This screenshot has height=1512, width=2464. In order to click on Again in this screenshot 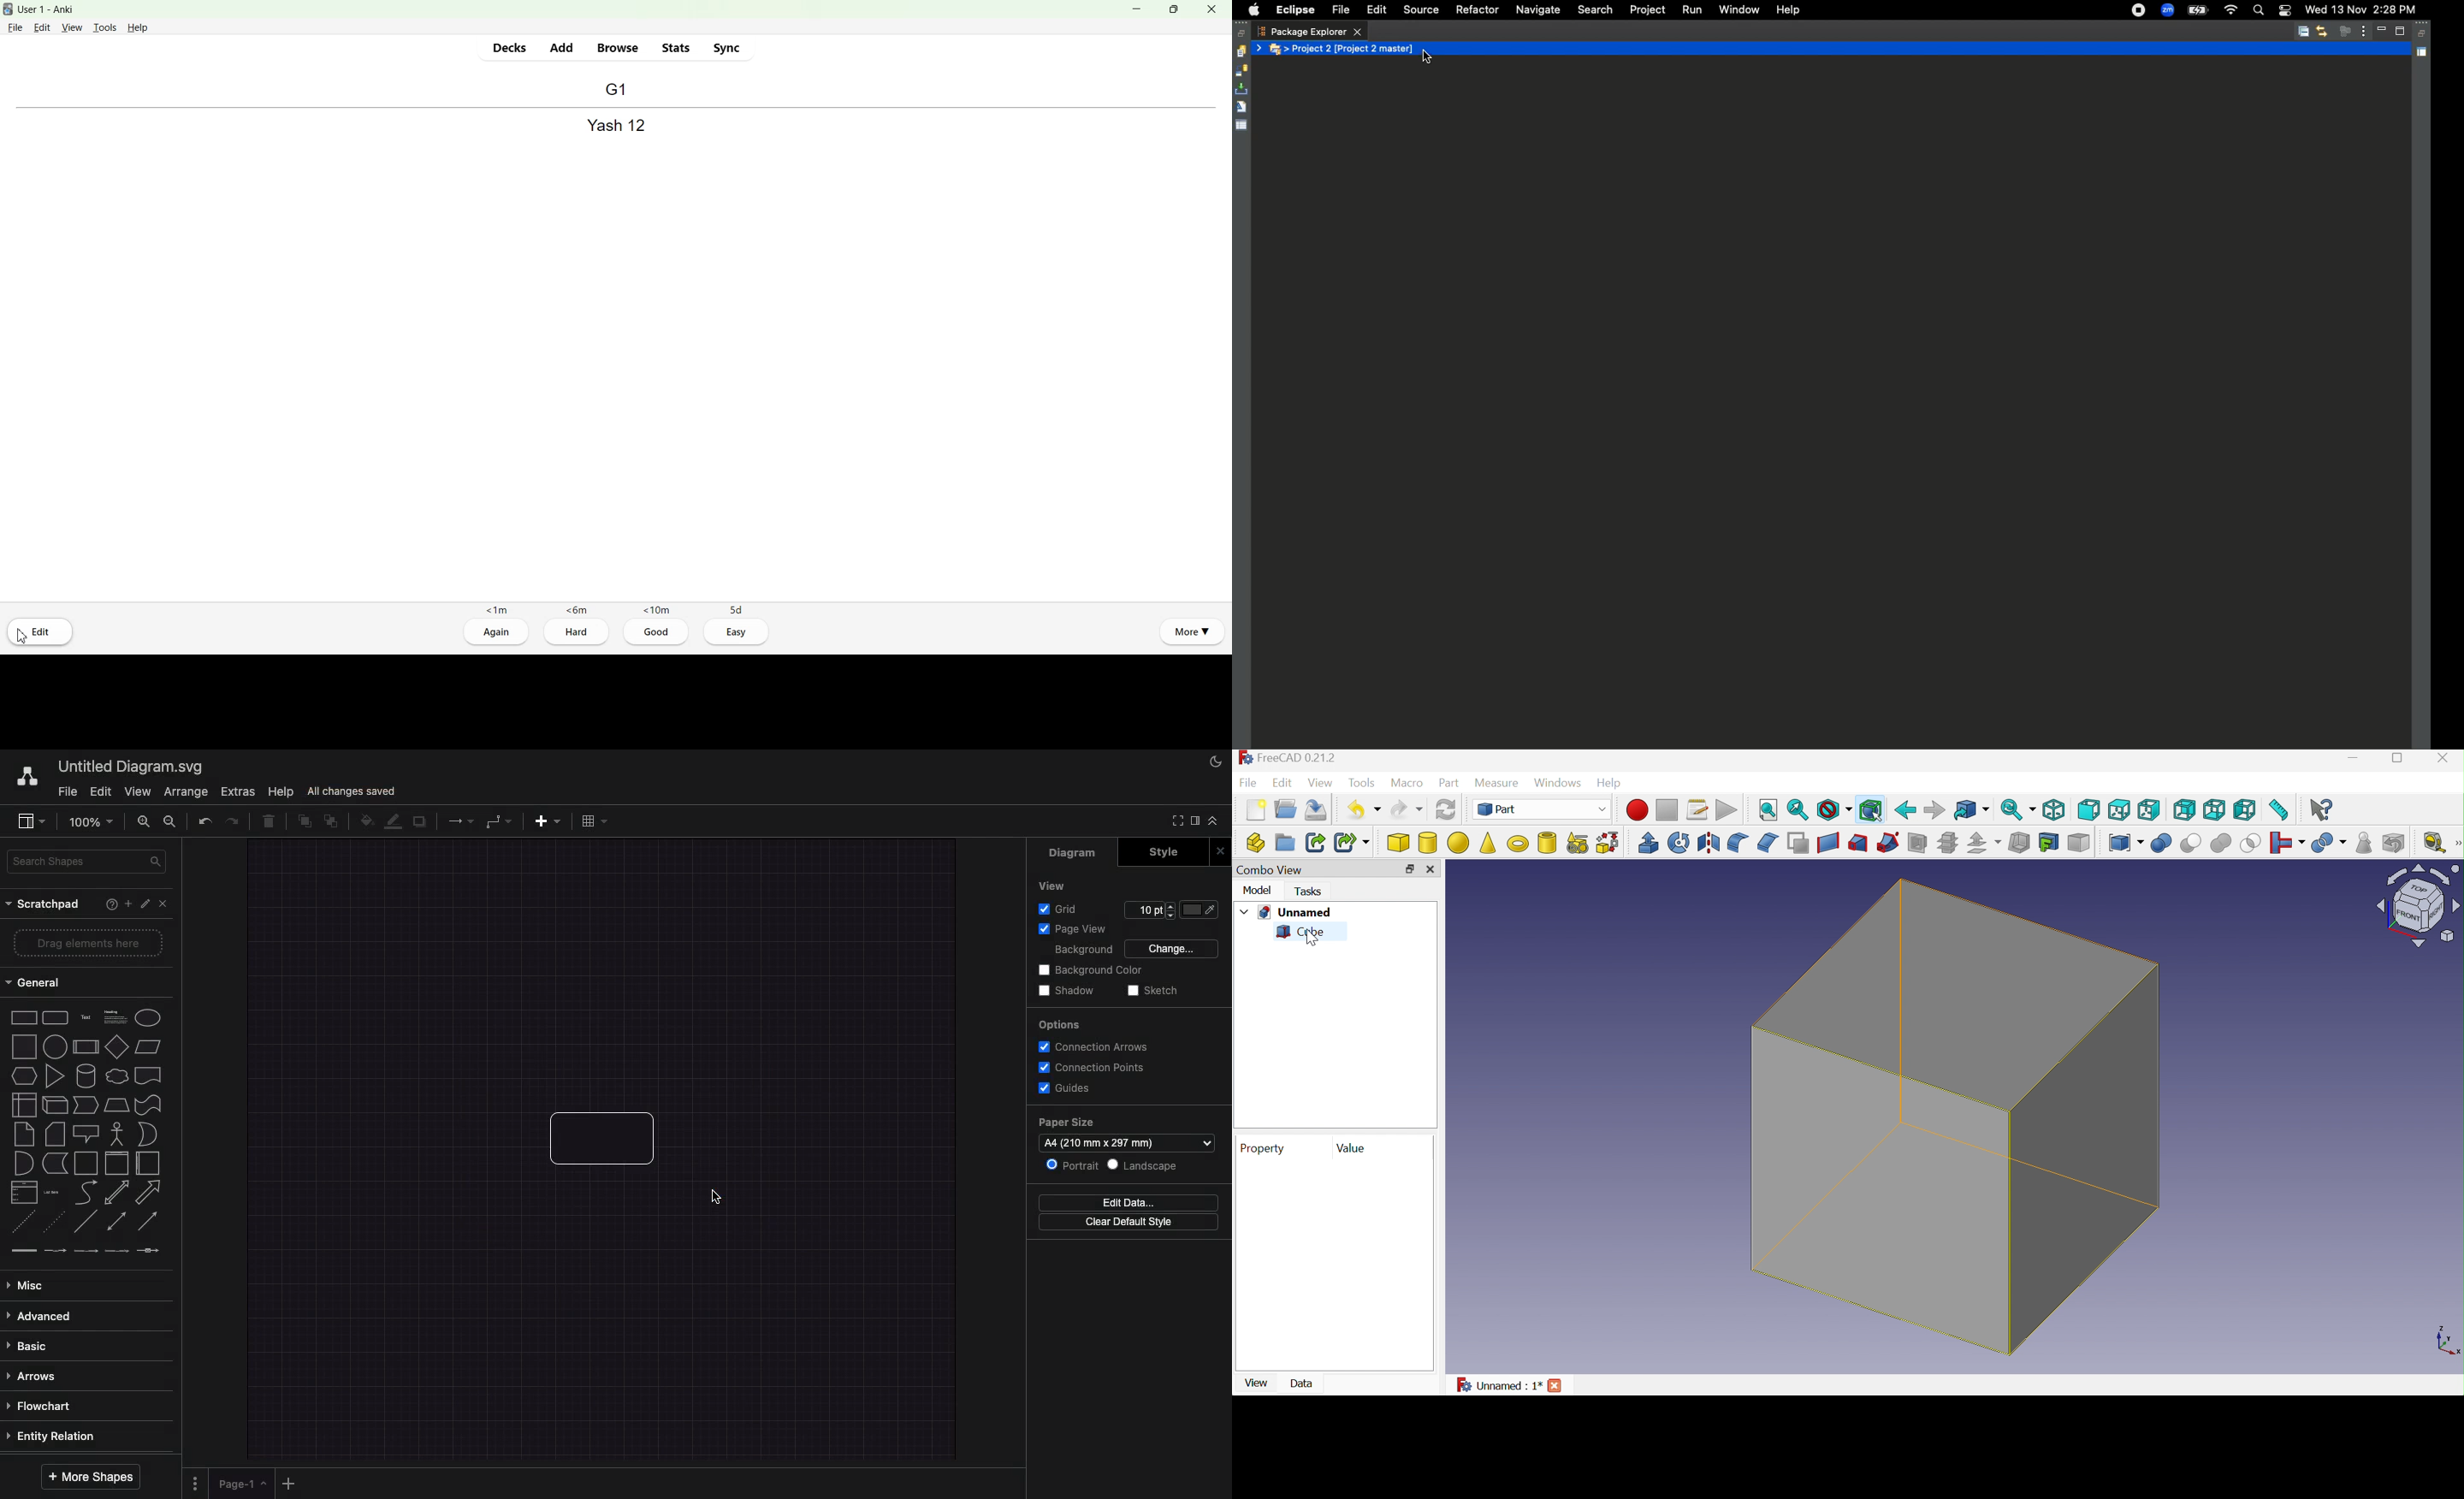, I will do `click(496, 633)`.